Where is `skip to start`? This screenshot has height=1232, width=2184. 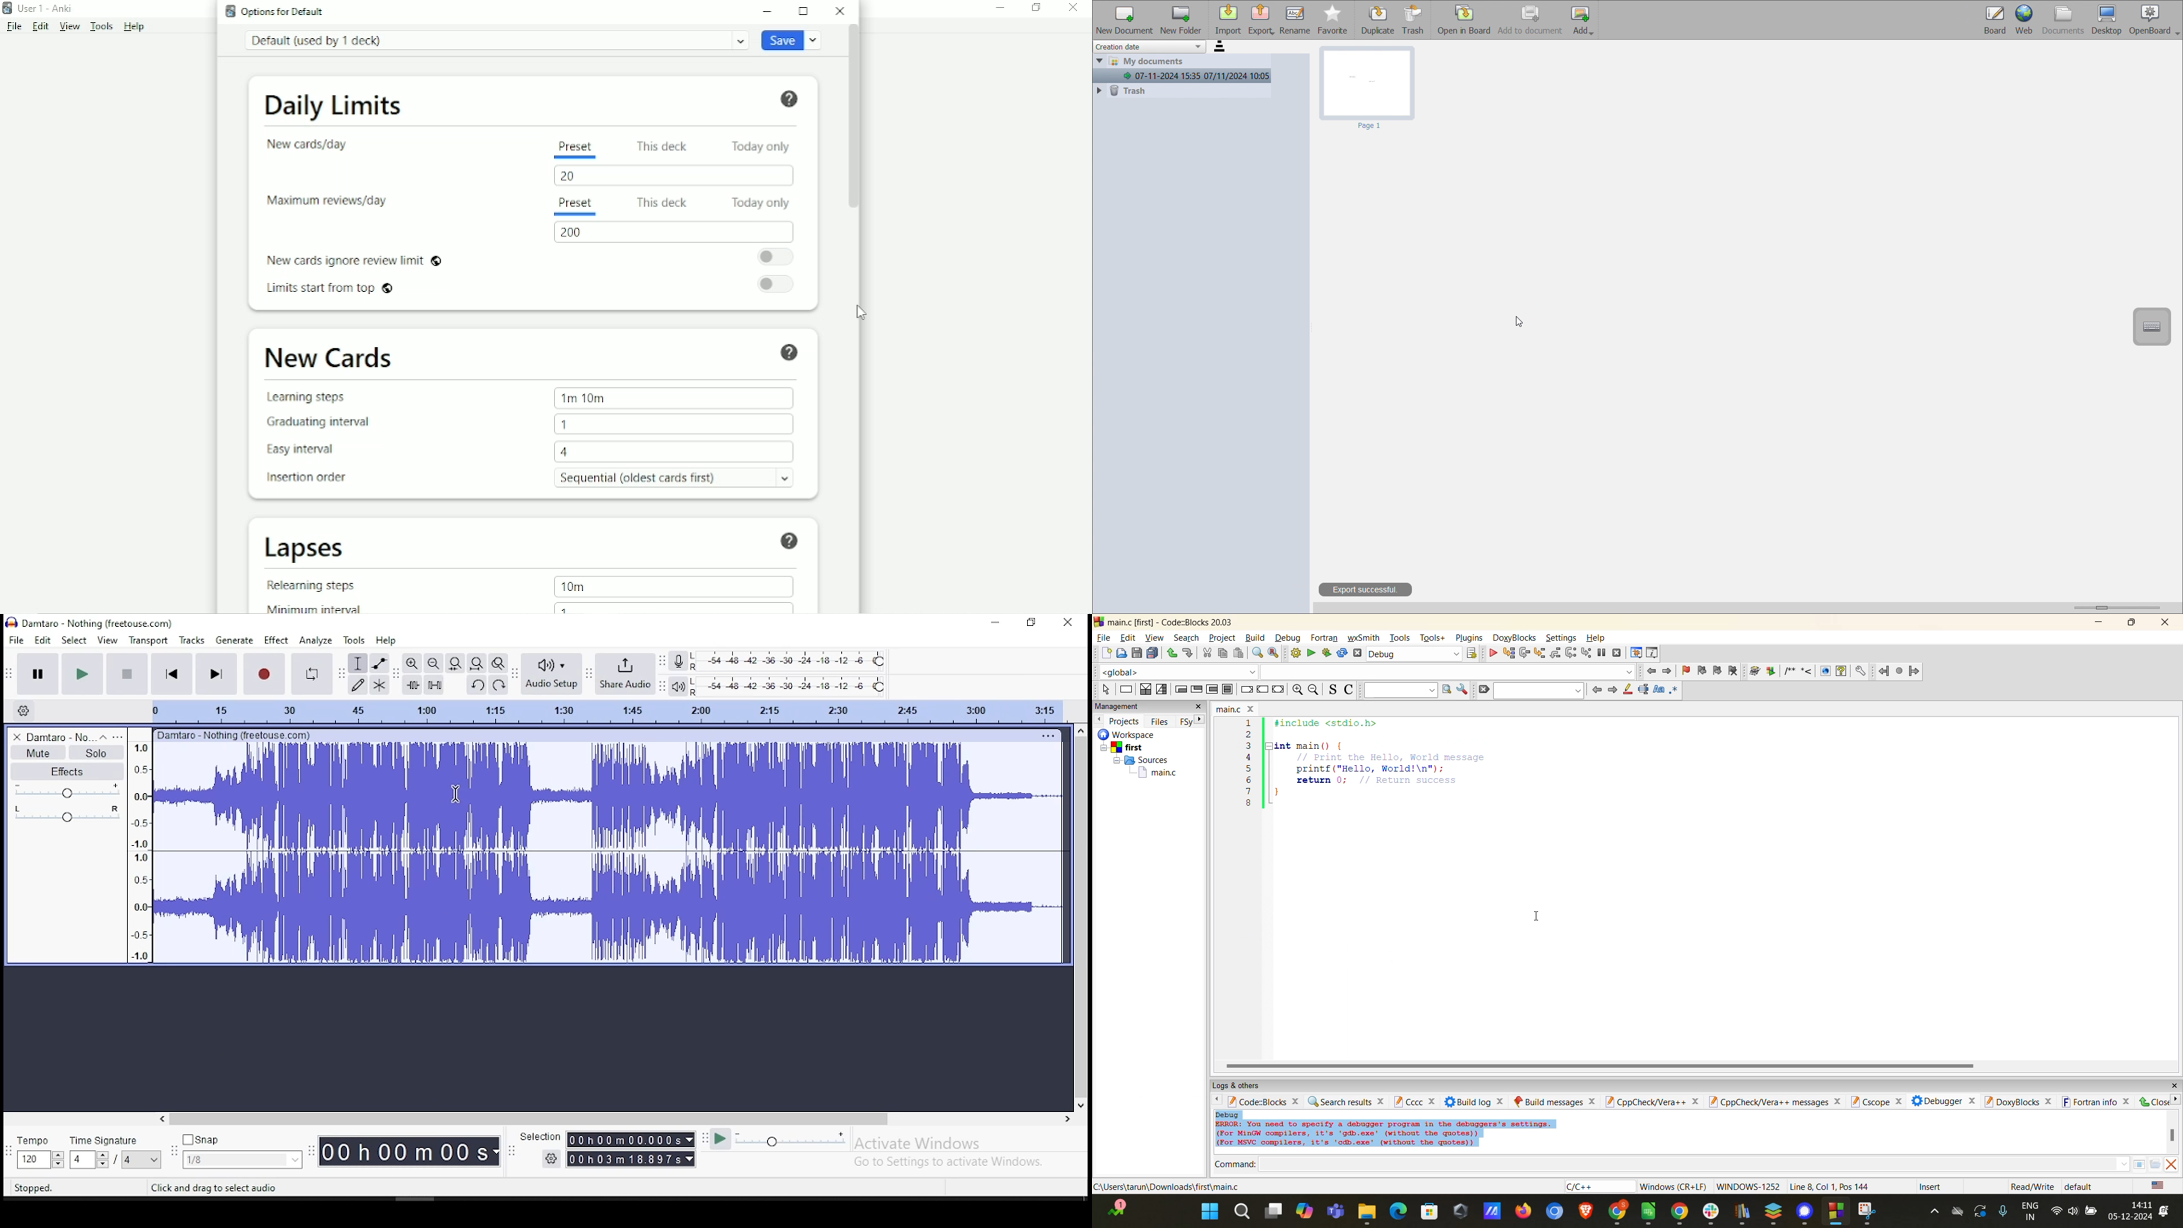 skip to start is located at coordinates (172, 674).